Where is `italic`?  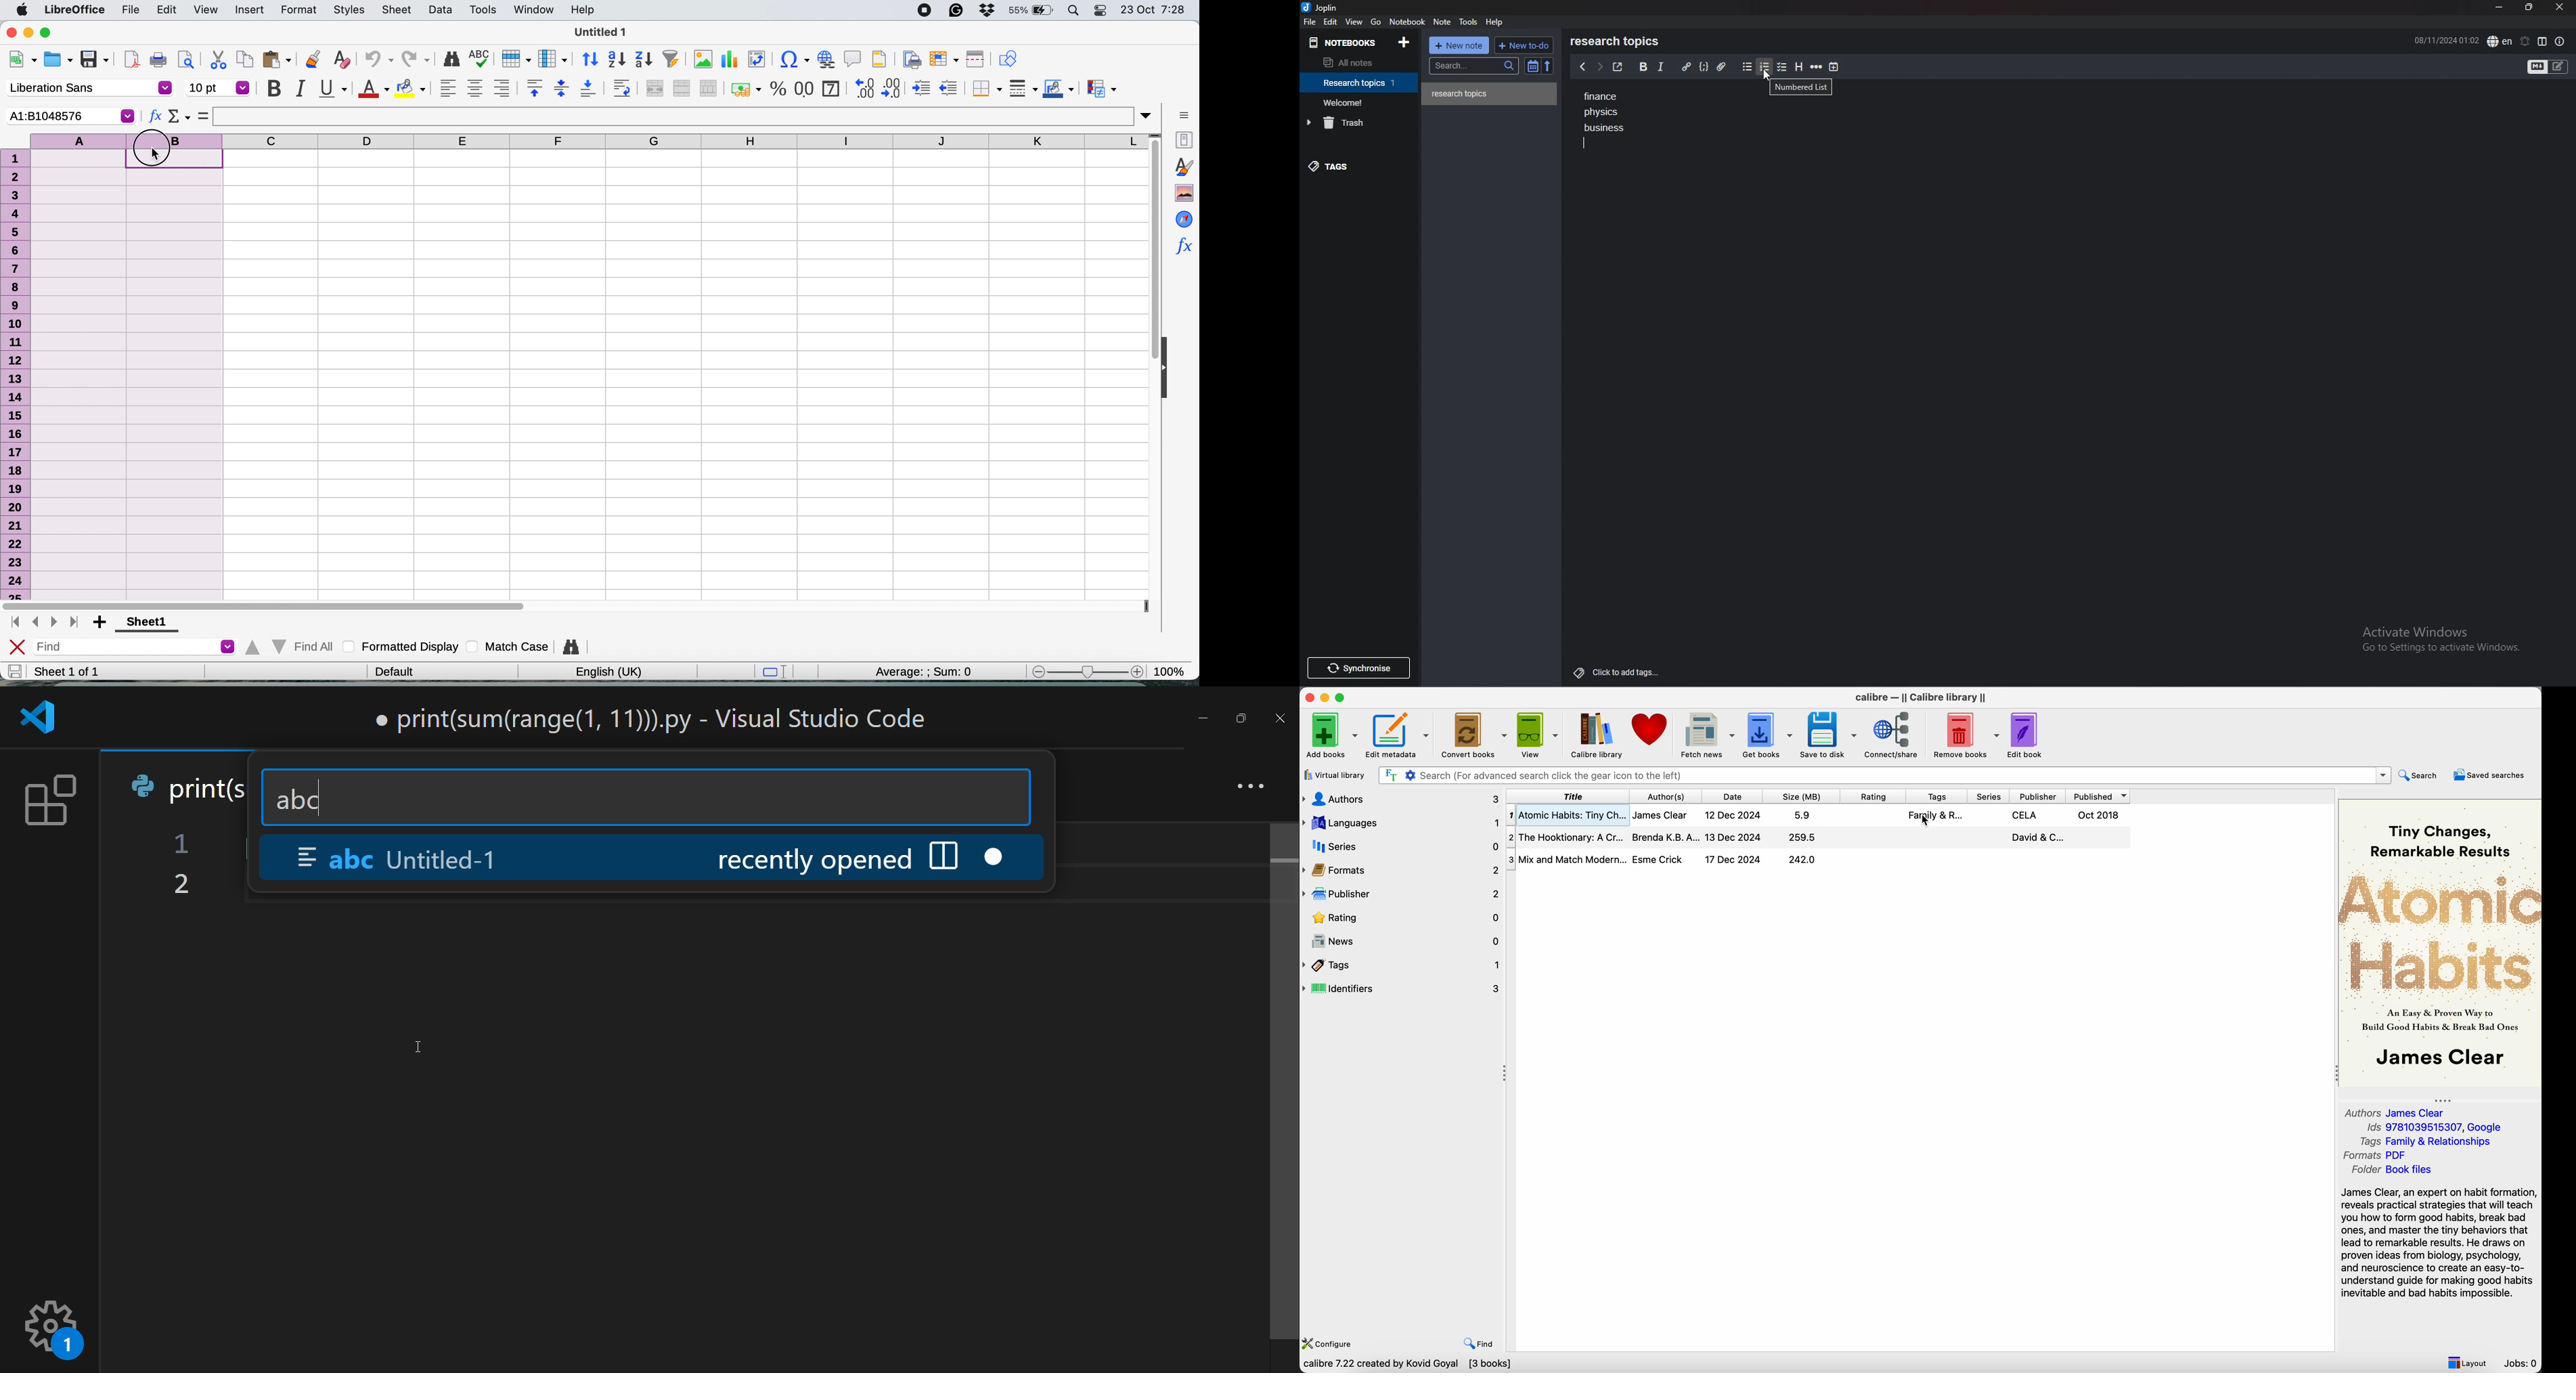
italic is located at coordinates (303, 89).